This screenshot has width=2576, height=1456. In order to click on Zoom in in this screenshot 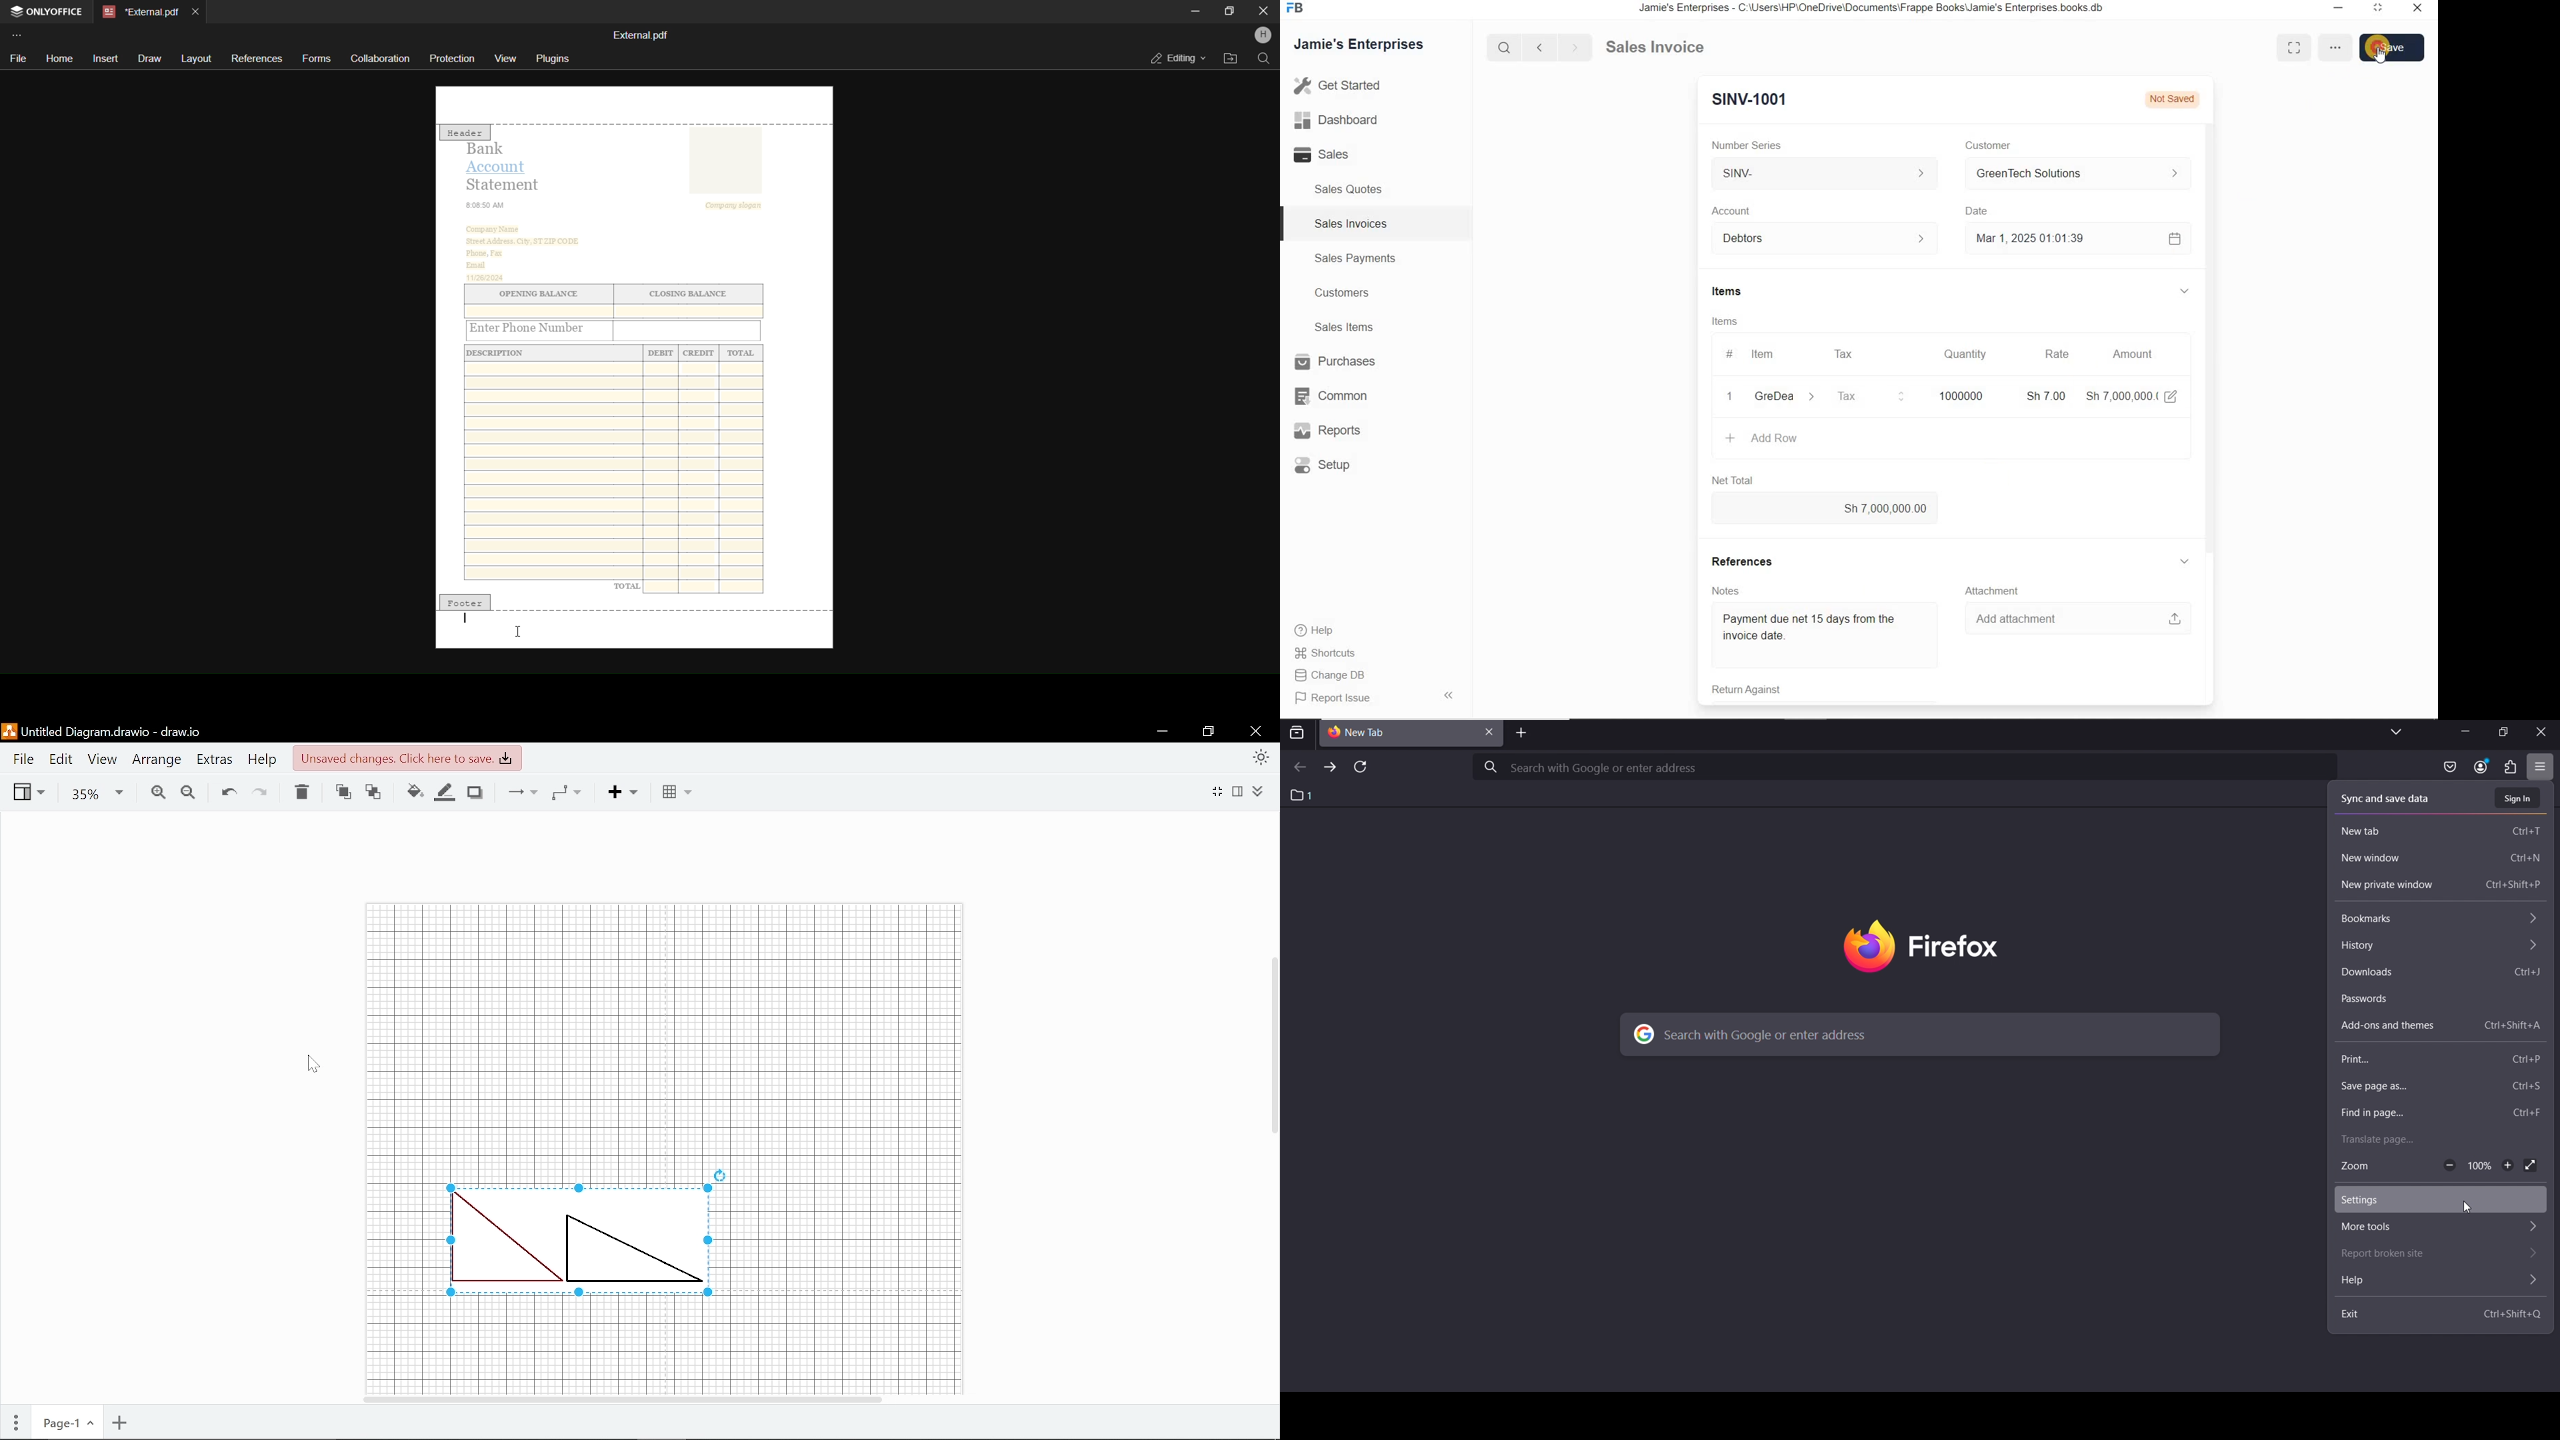, I will do `click(158, 795)`.